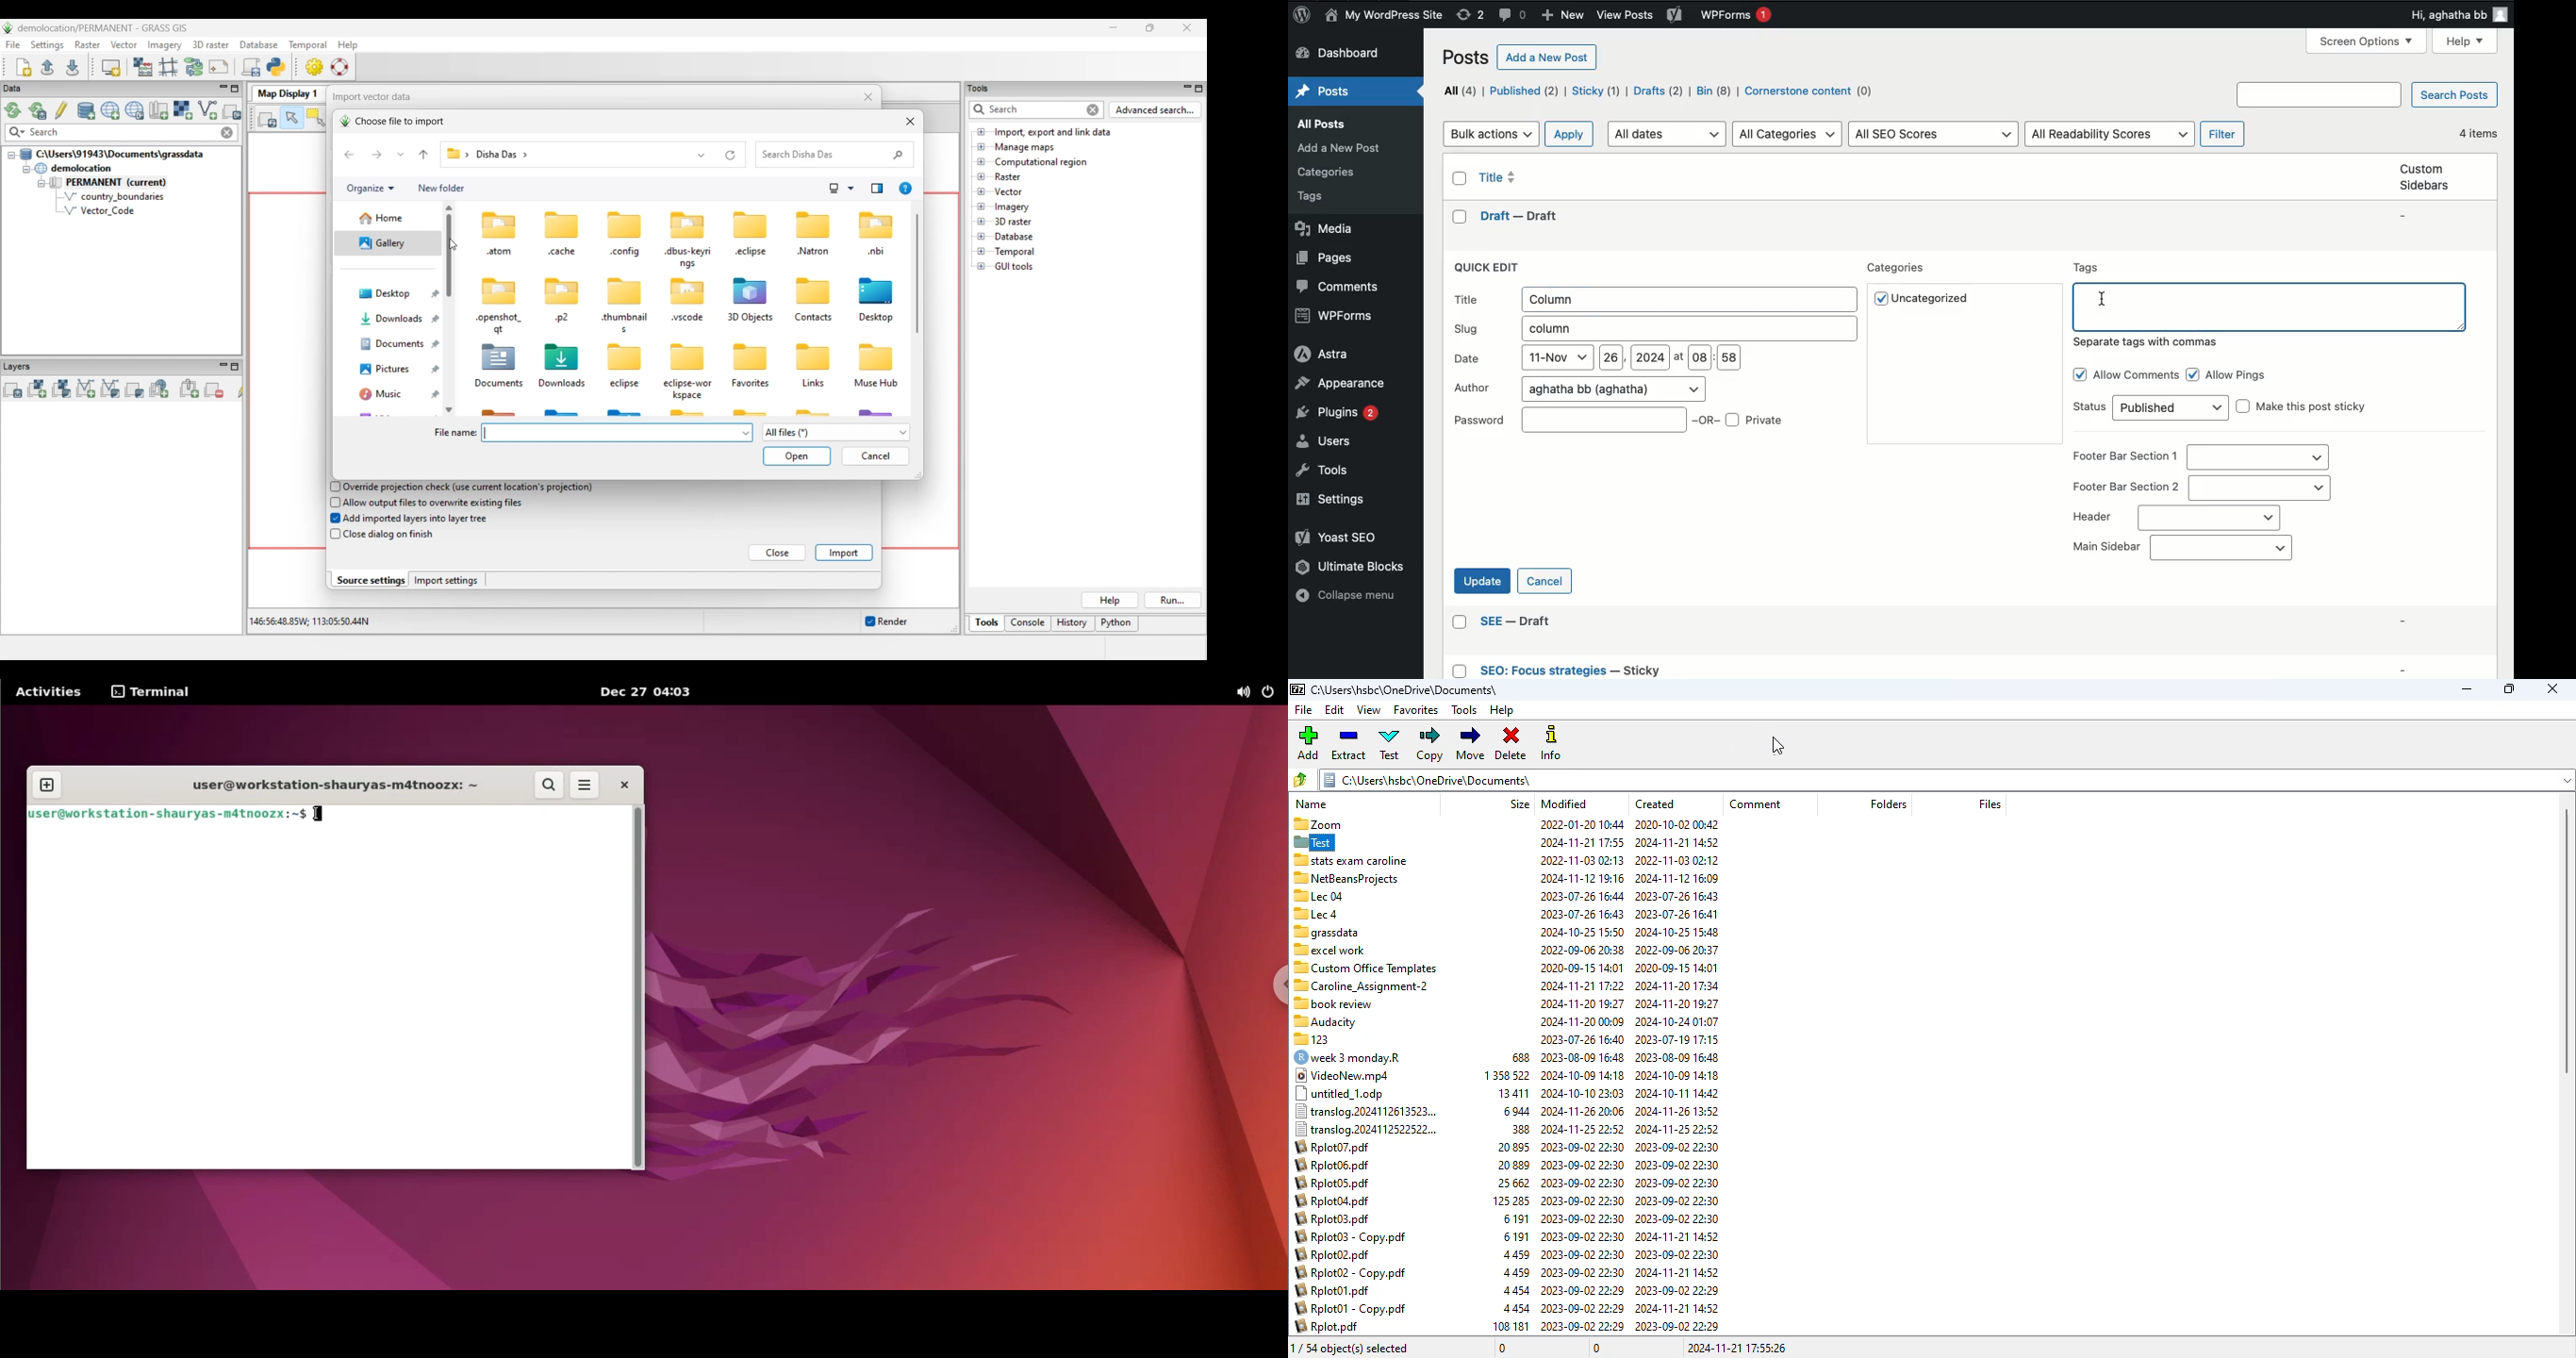 This screenshot has width=2576, height=1372. What do you see at coordinates (1390, 744) in the screenshot?
I see `test` at bounding box center [1390, 744].